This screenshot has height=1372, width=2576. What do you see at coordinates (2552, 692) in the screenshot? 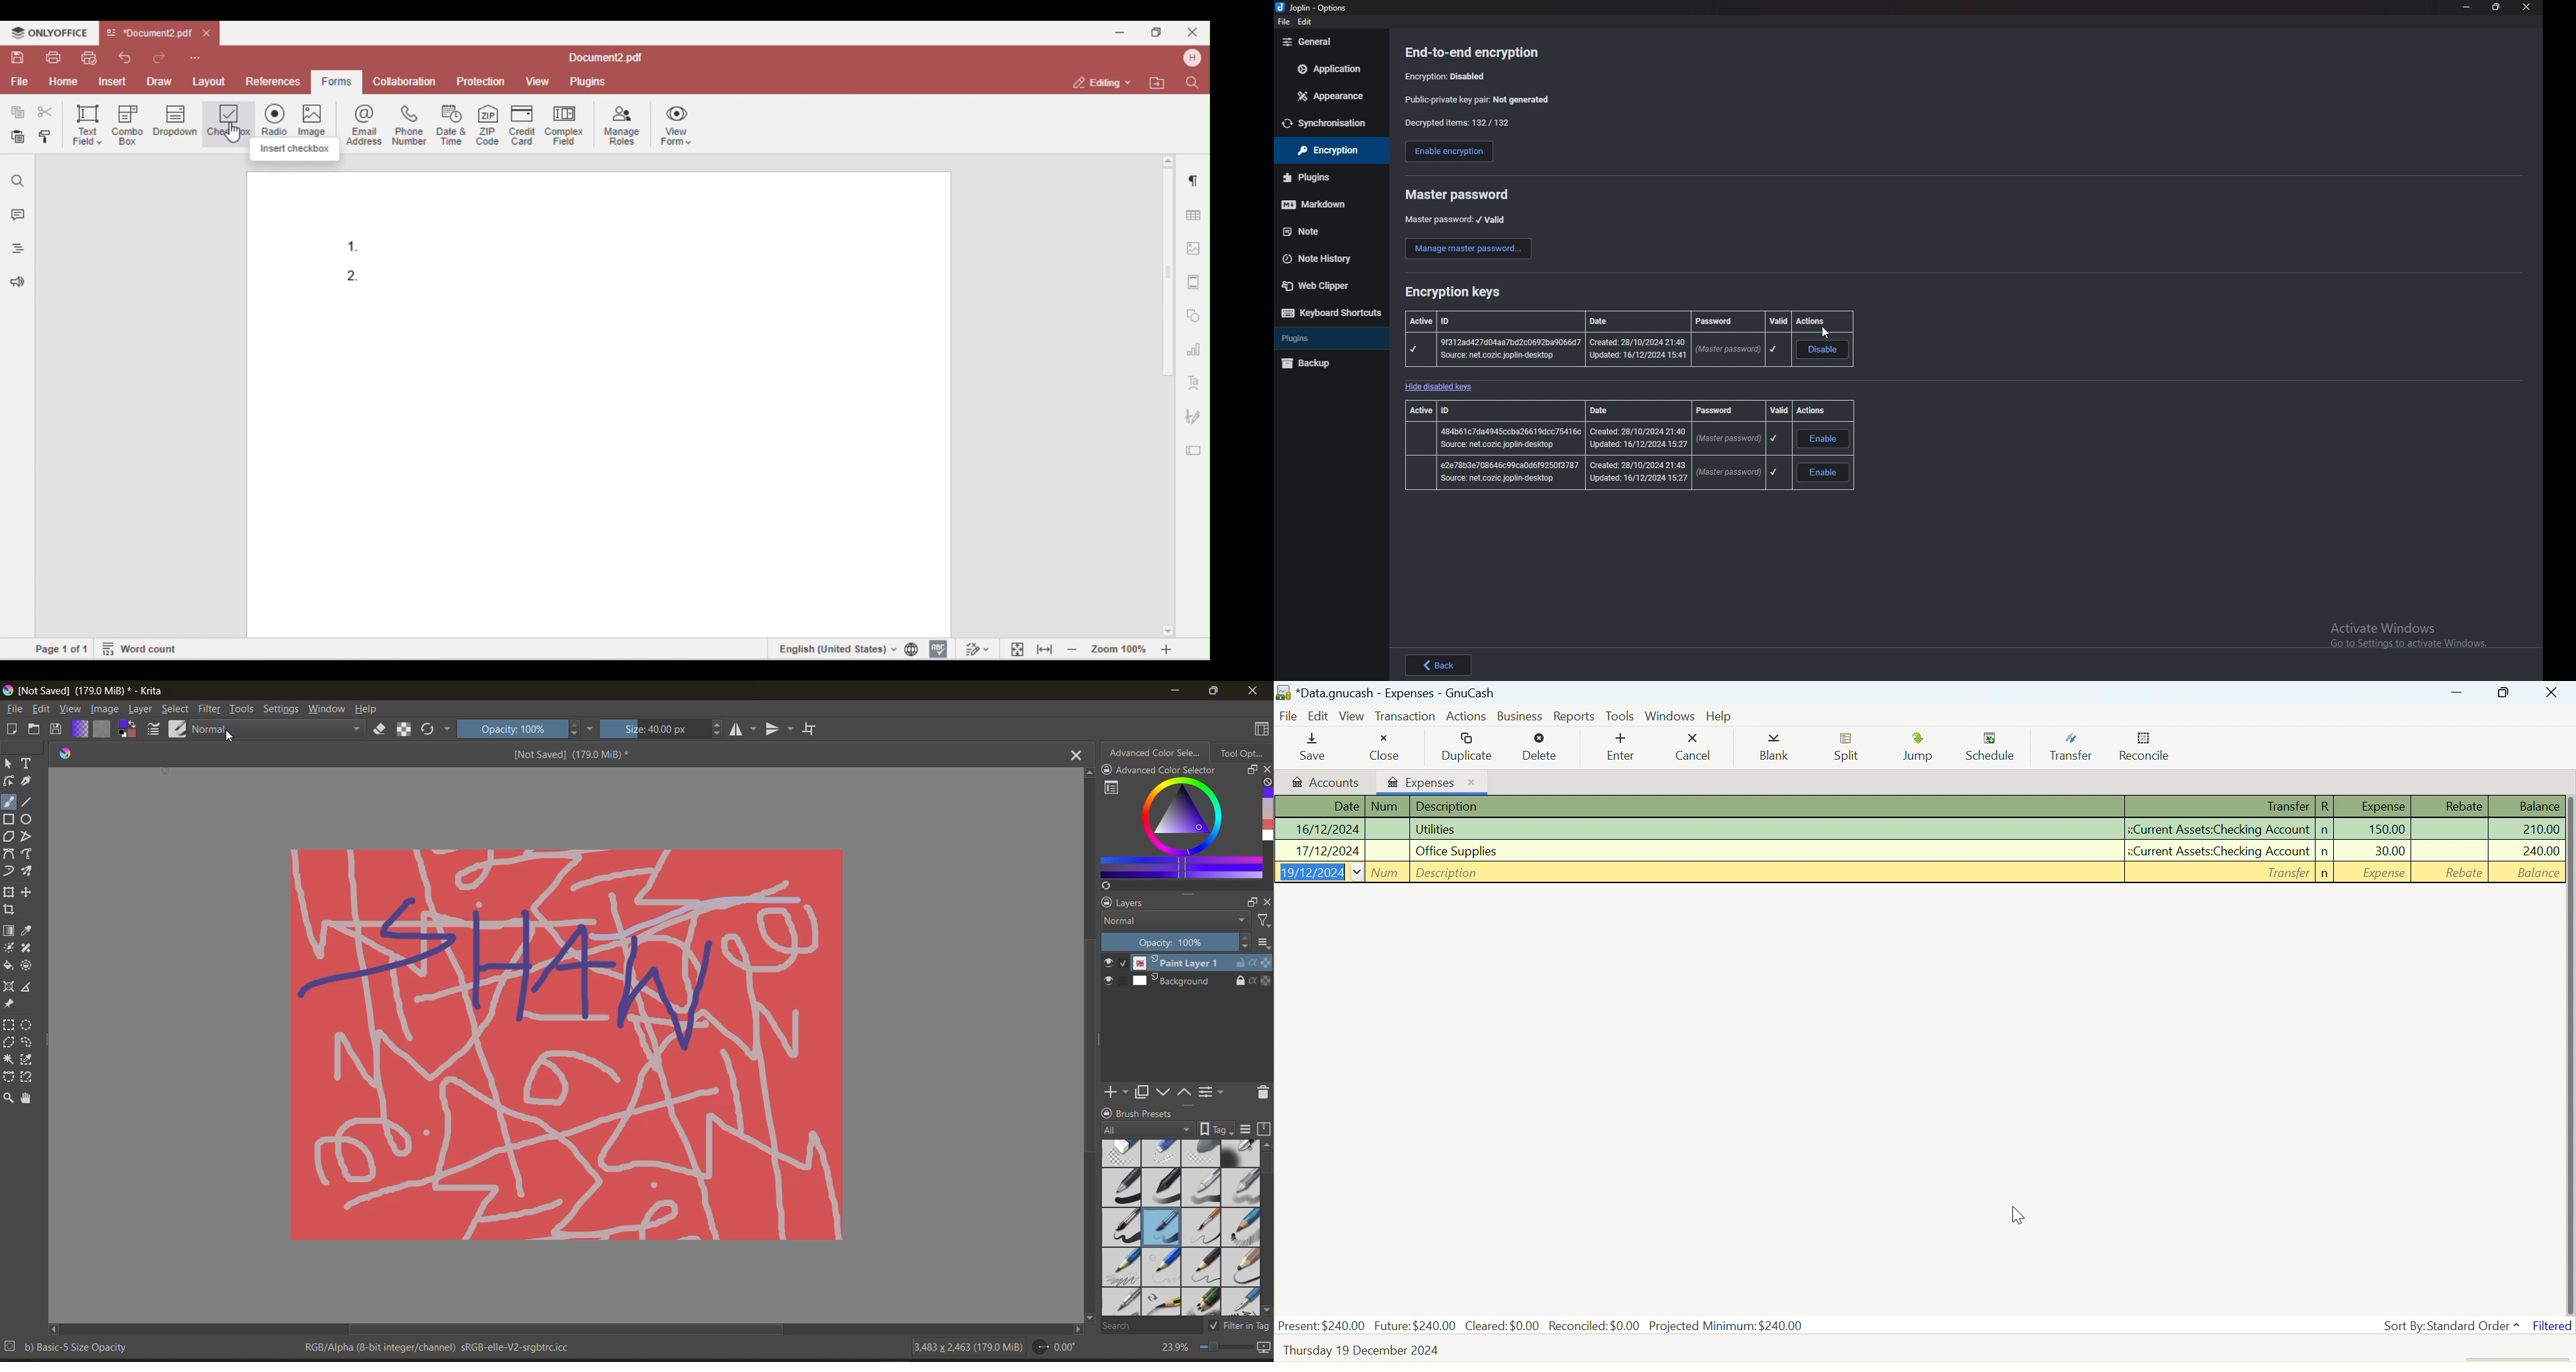
I see `Close Window` at bounding box center [2552, 692].